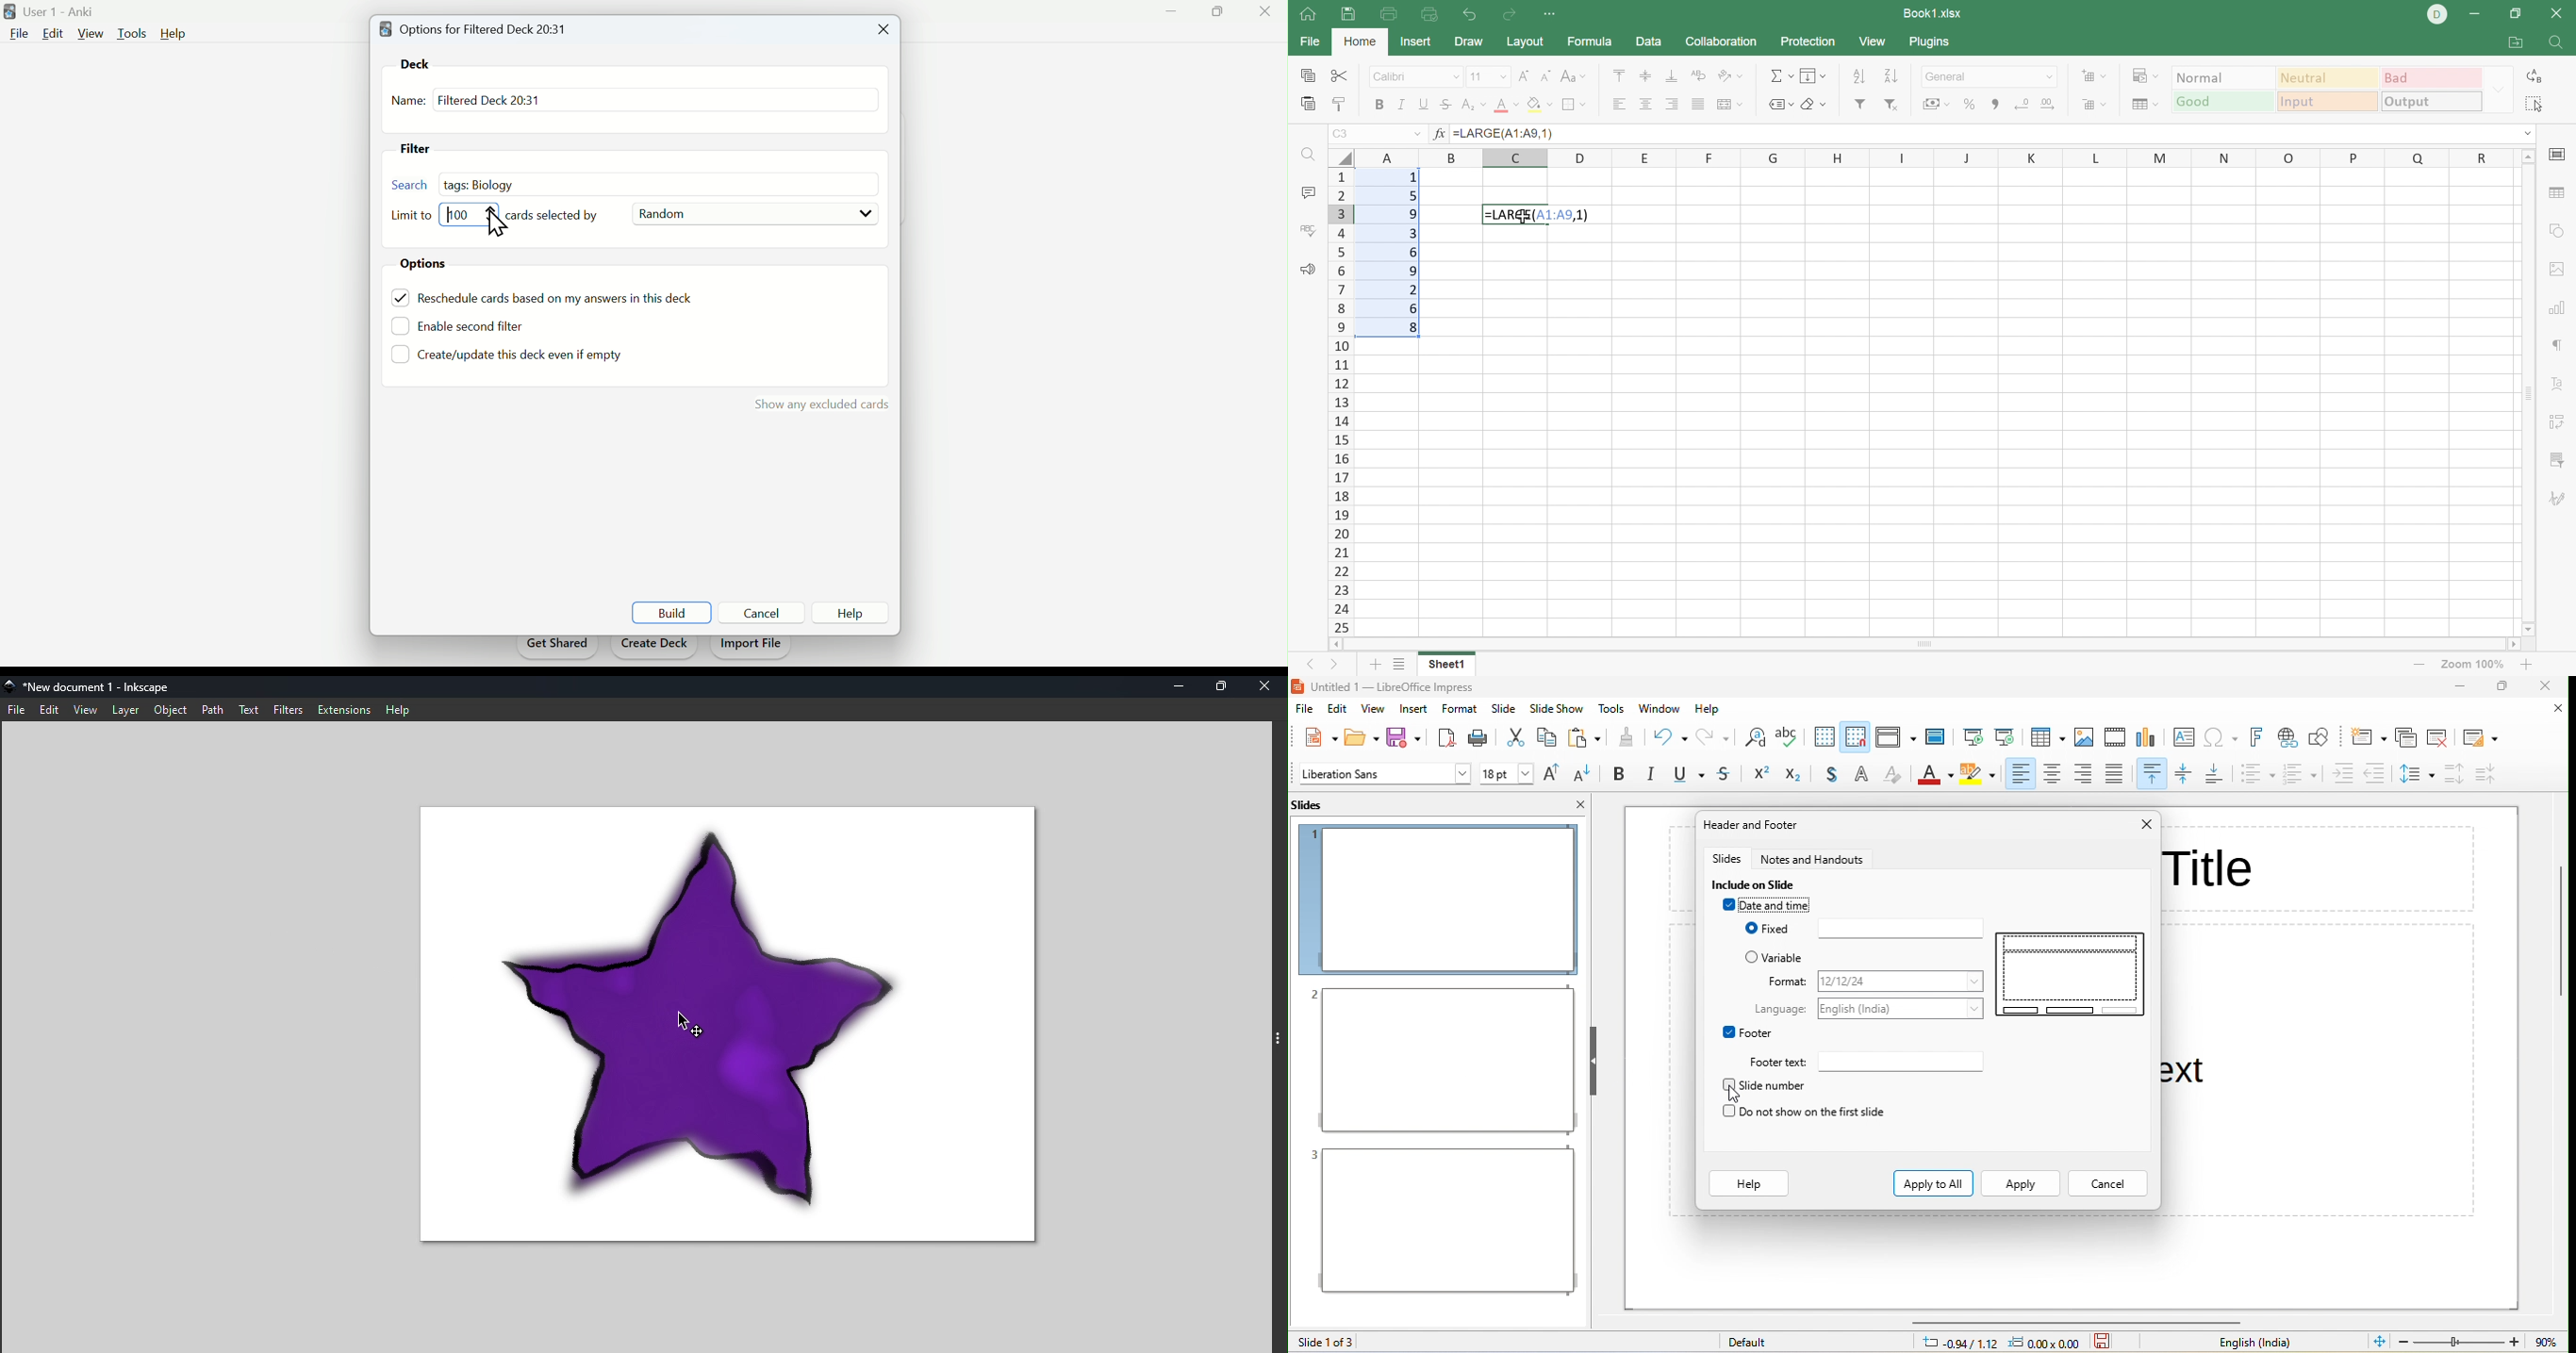 The height and width of the screenshot is (1372, 2576). I want to click on Create/update this deck even if empty, so click(518, 355).